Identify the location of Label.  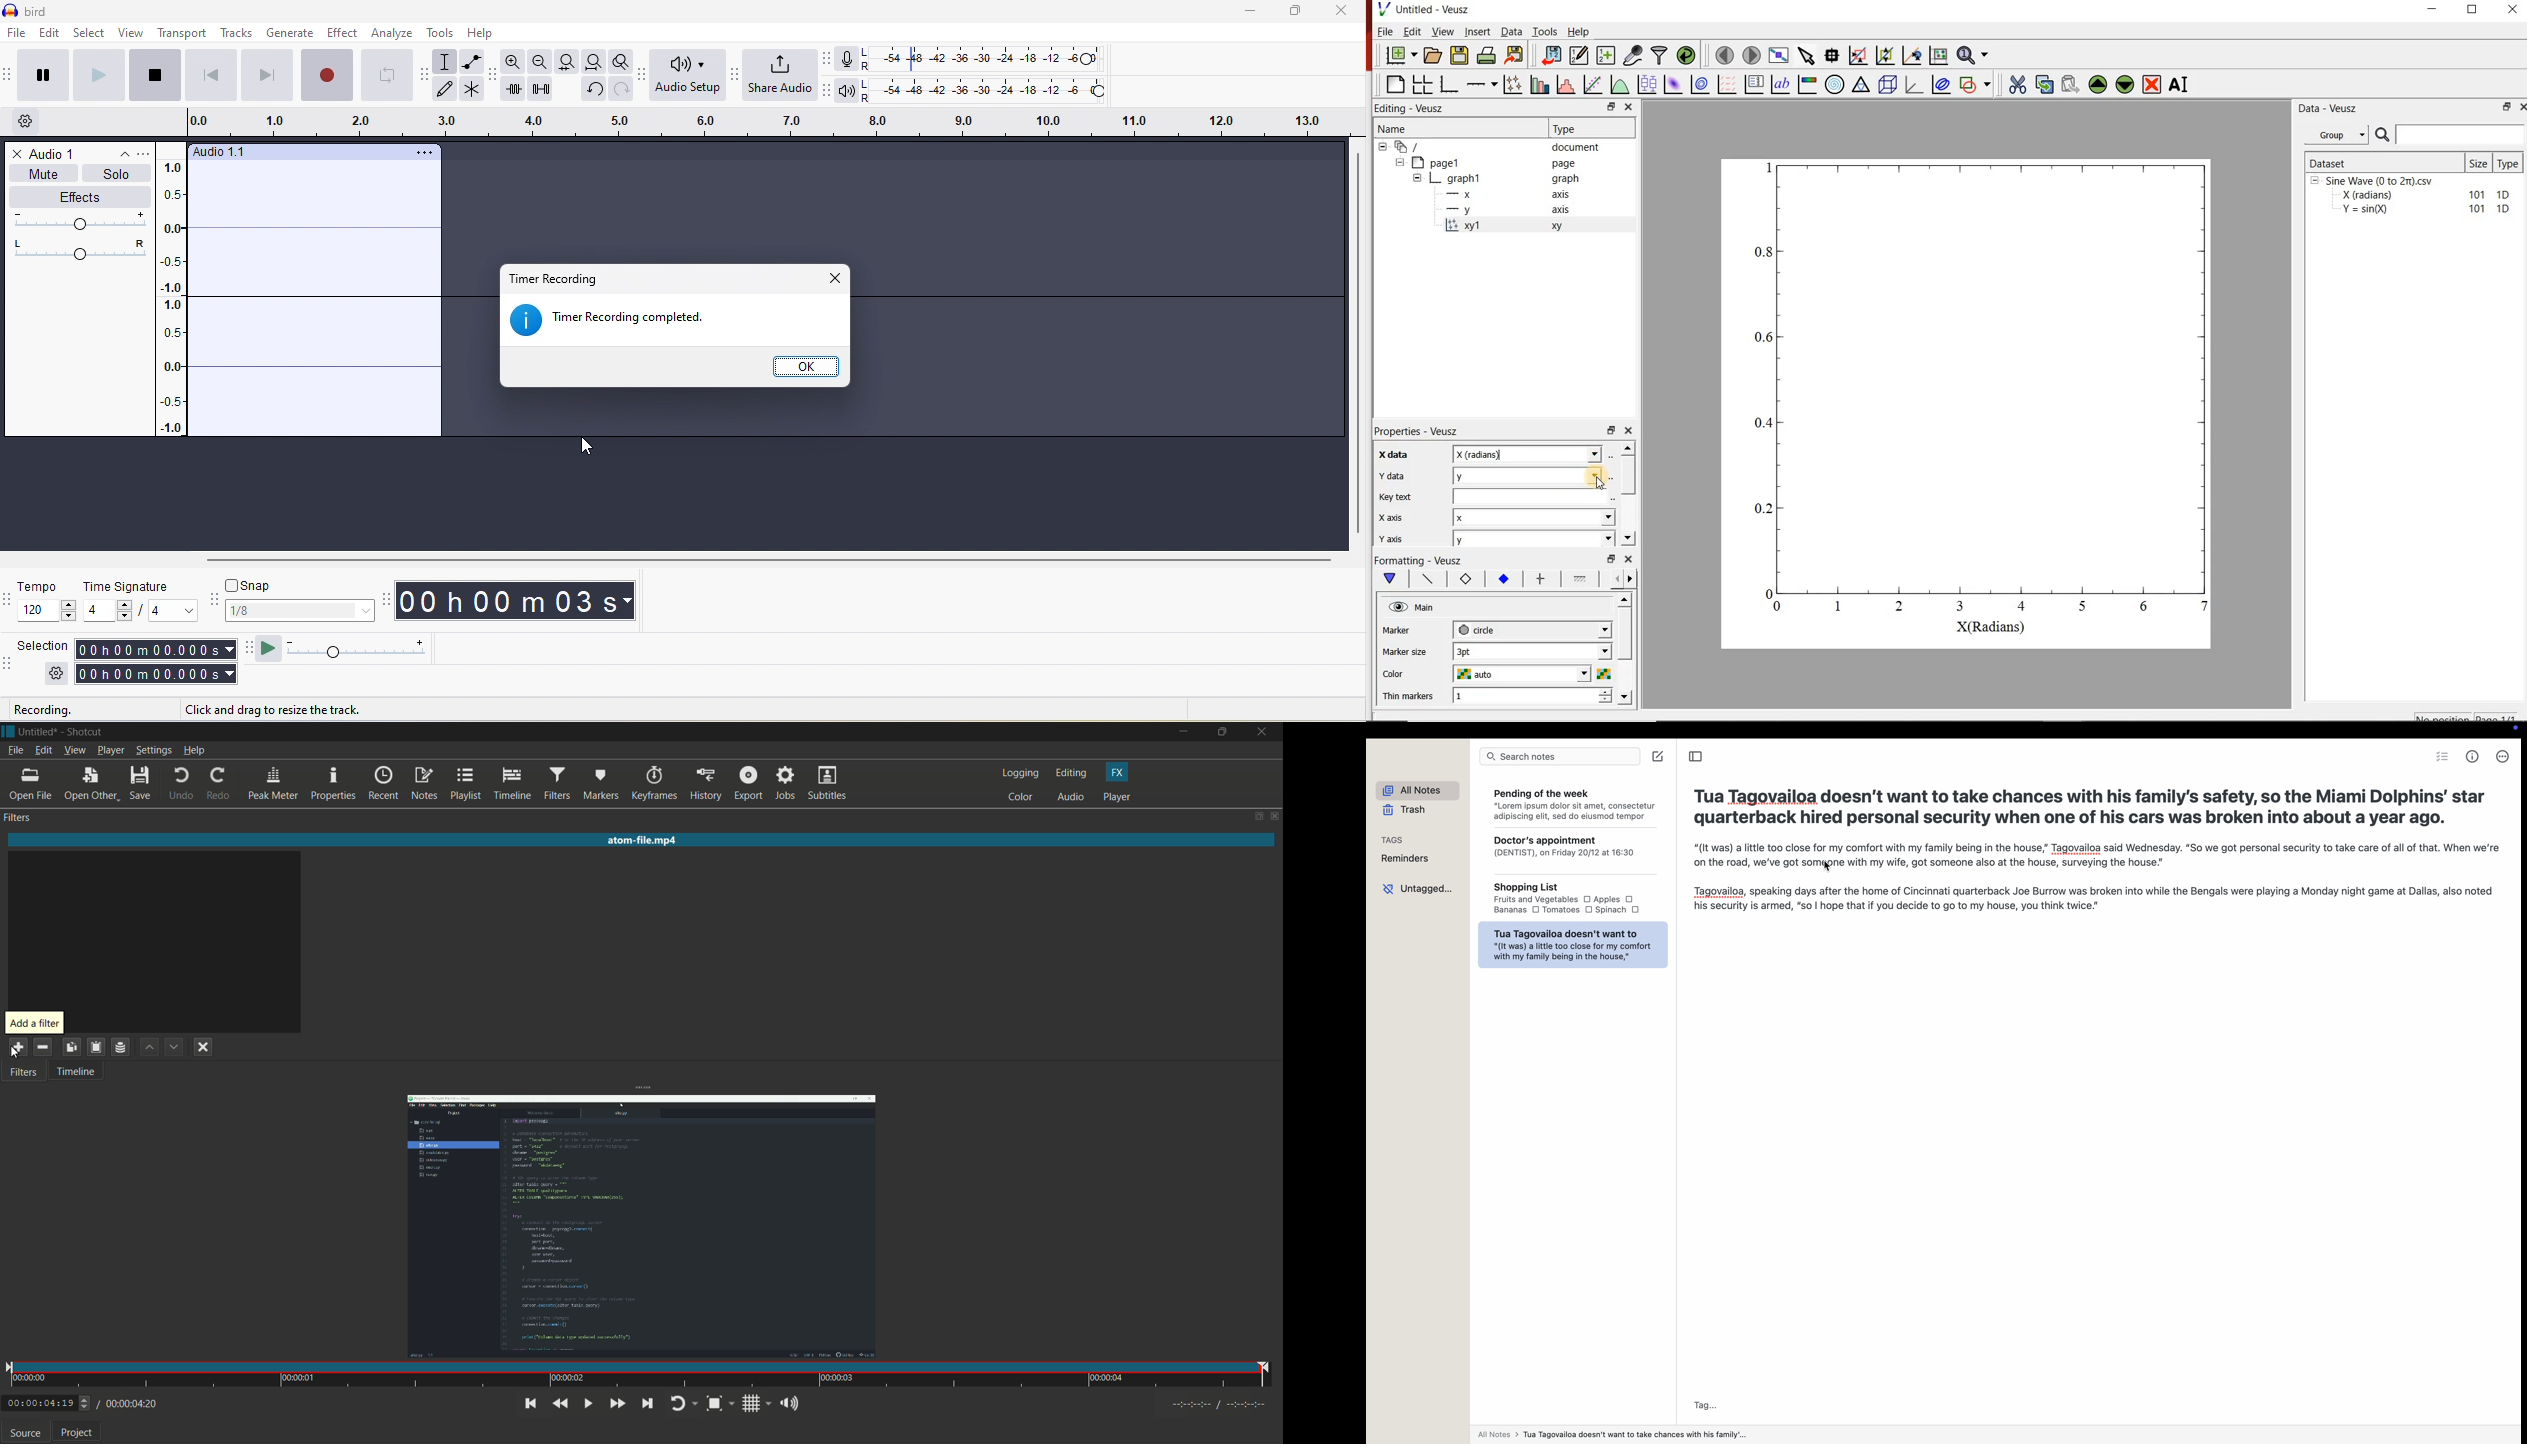
(1390, 454).